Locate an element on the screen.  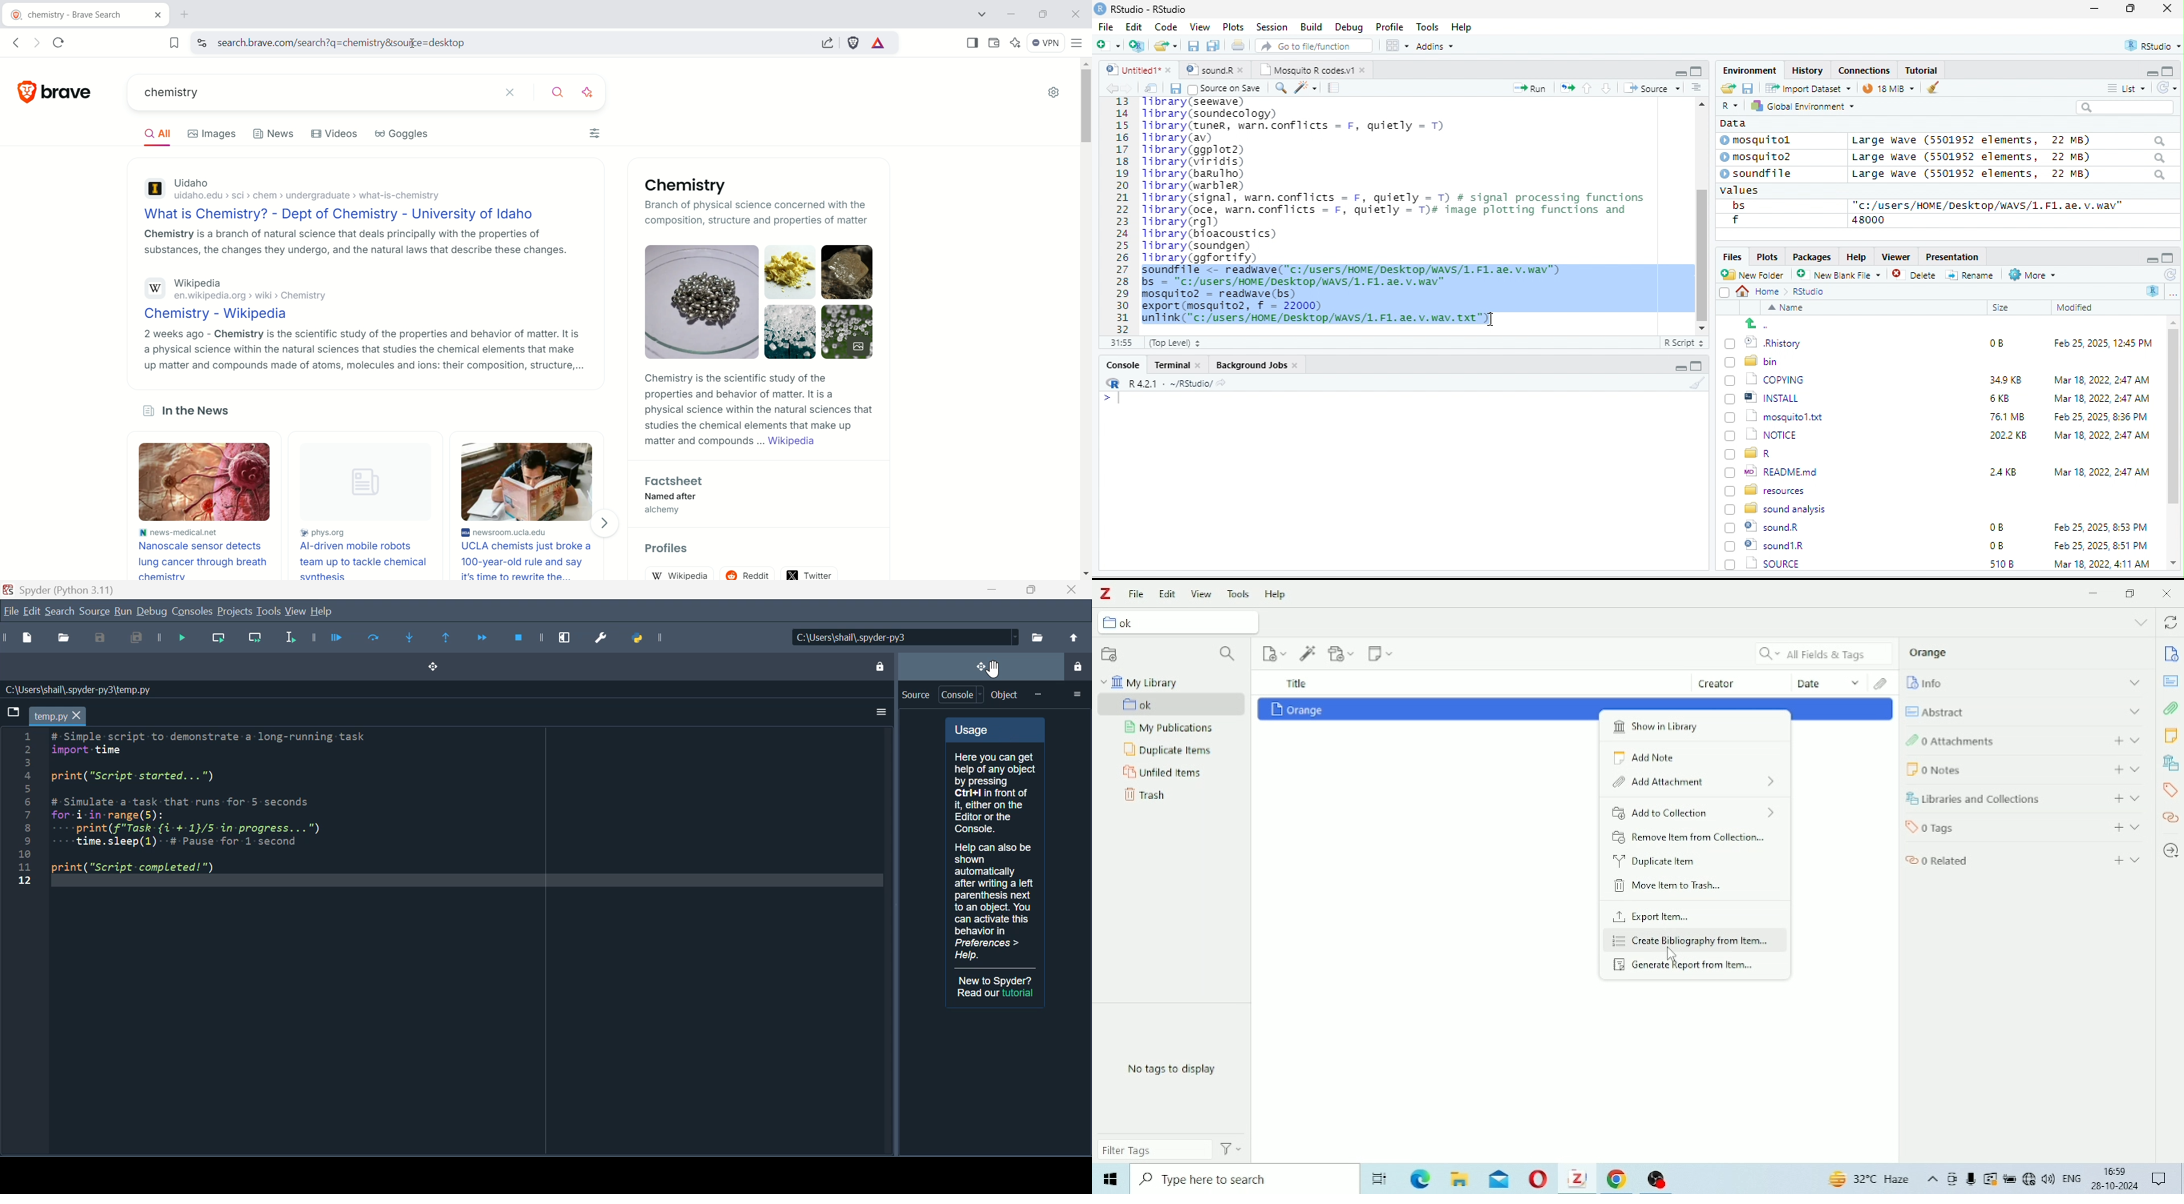
Maximise current window is located at coordinates (565, 635).